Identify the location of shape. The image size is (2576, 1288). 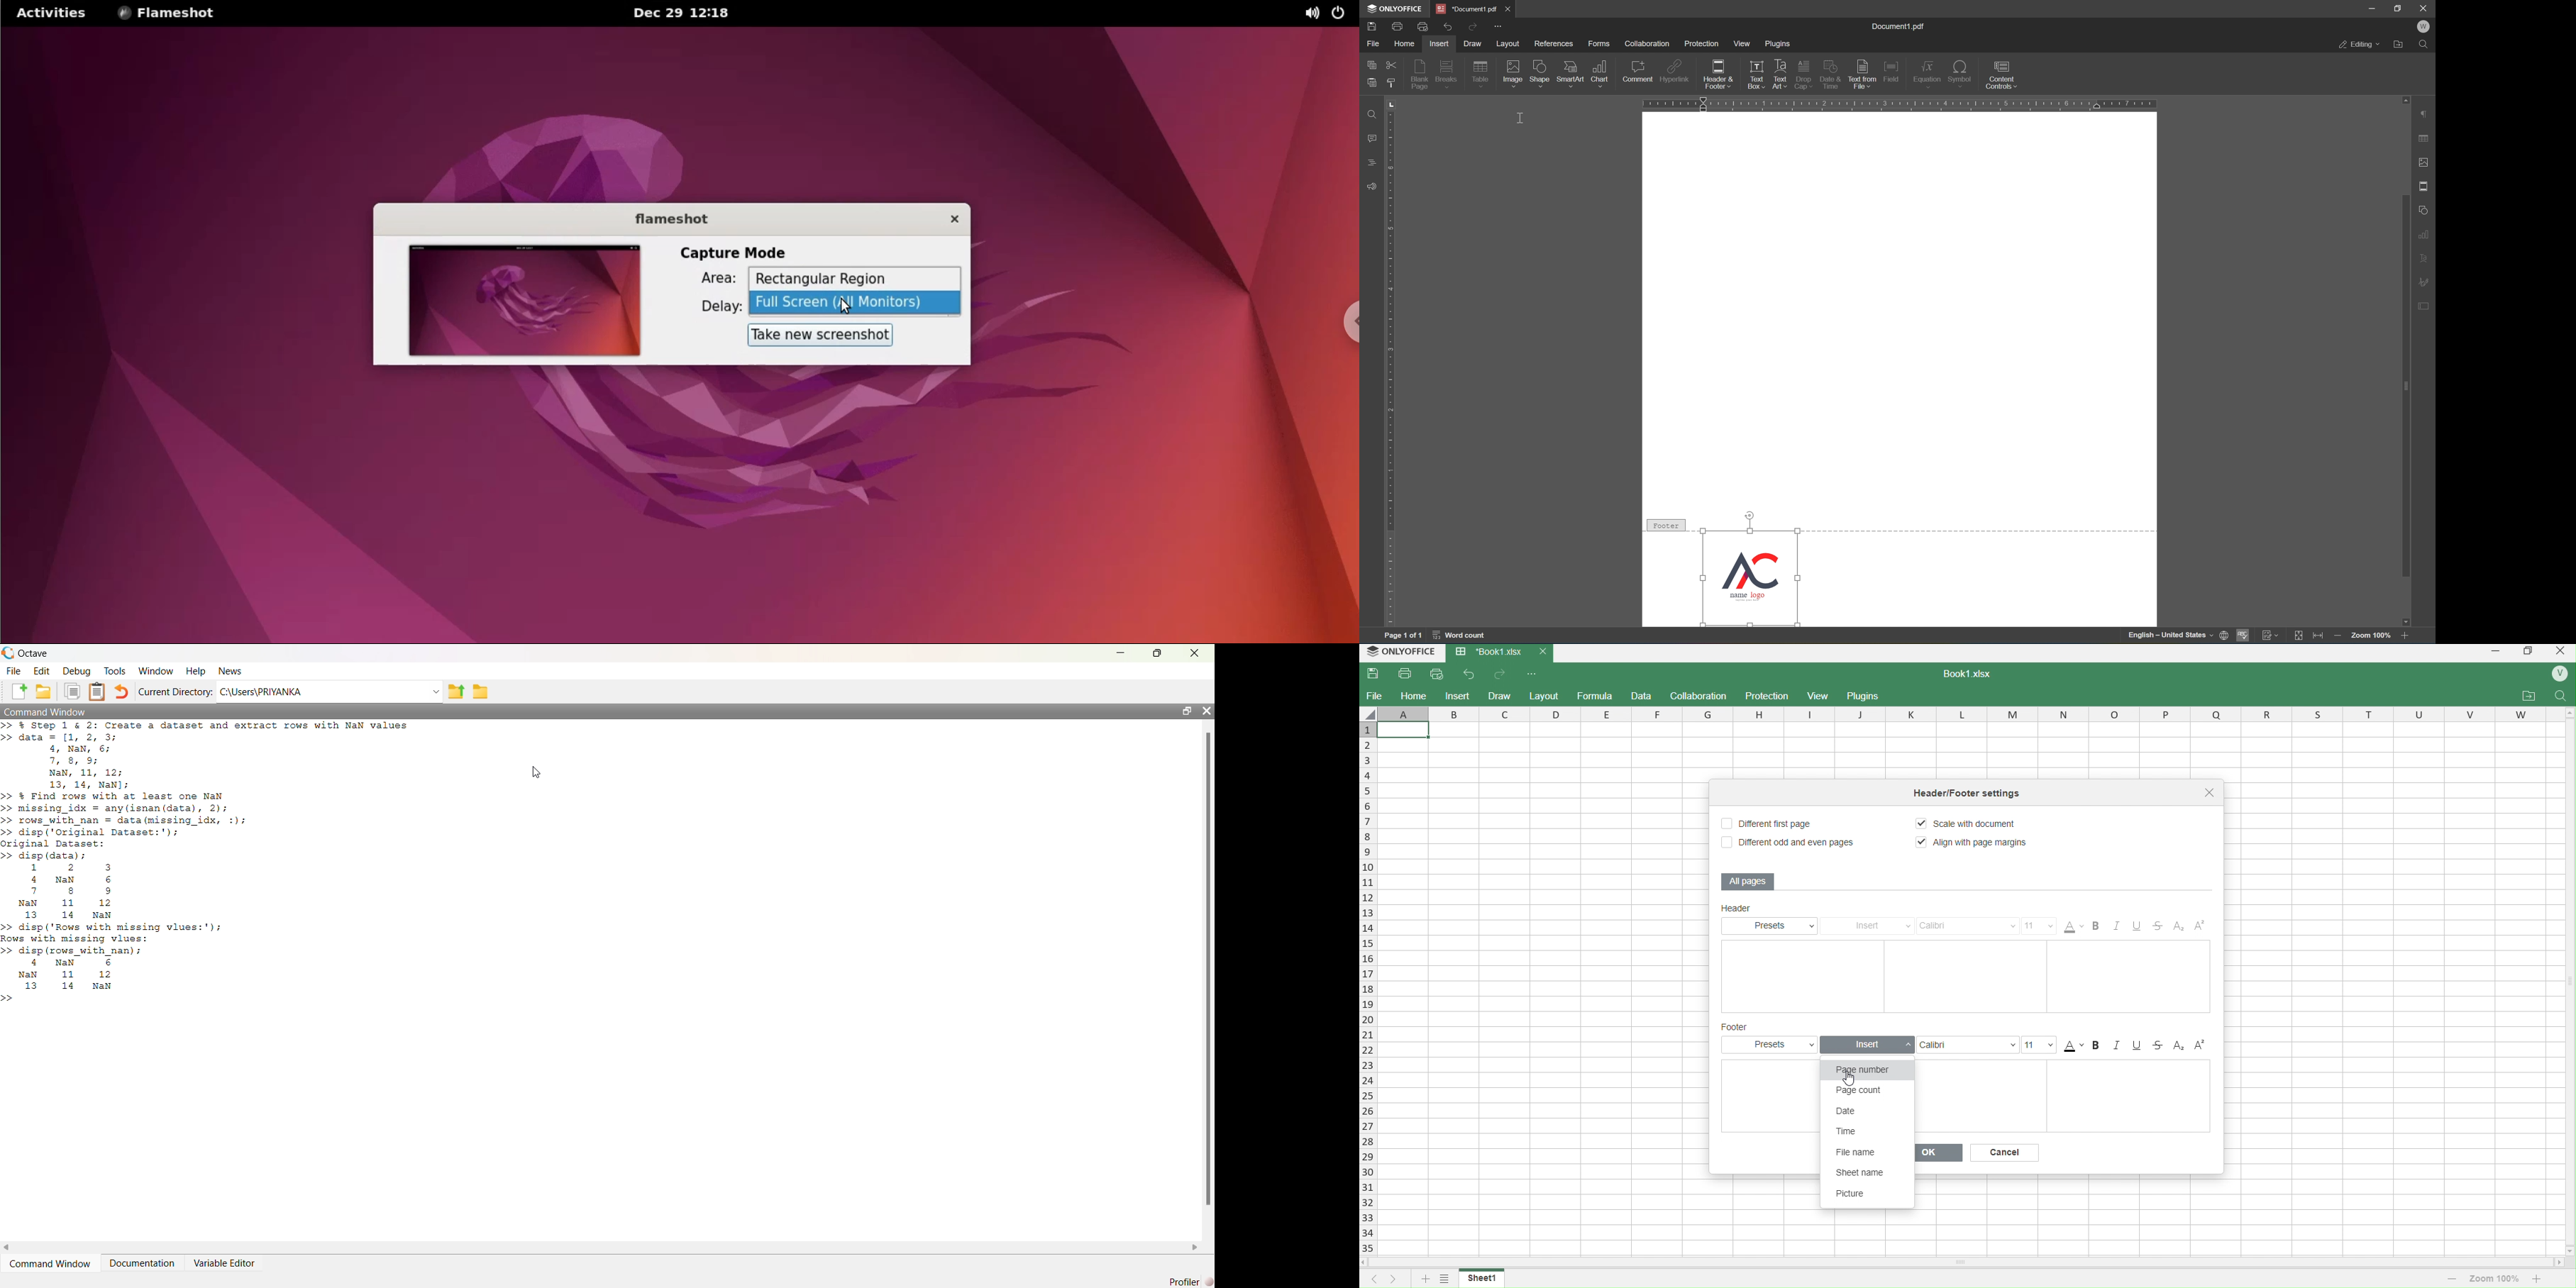
(1540, 74).